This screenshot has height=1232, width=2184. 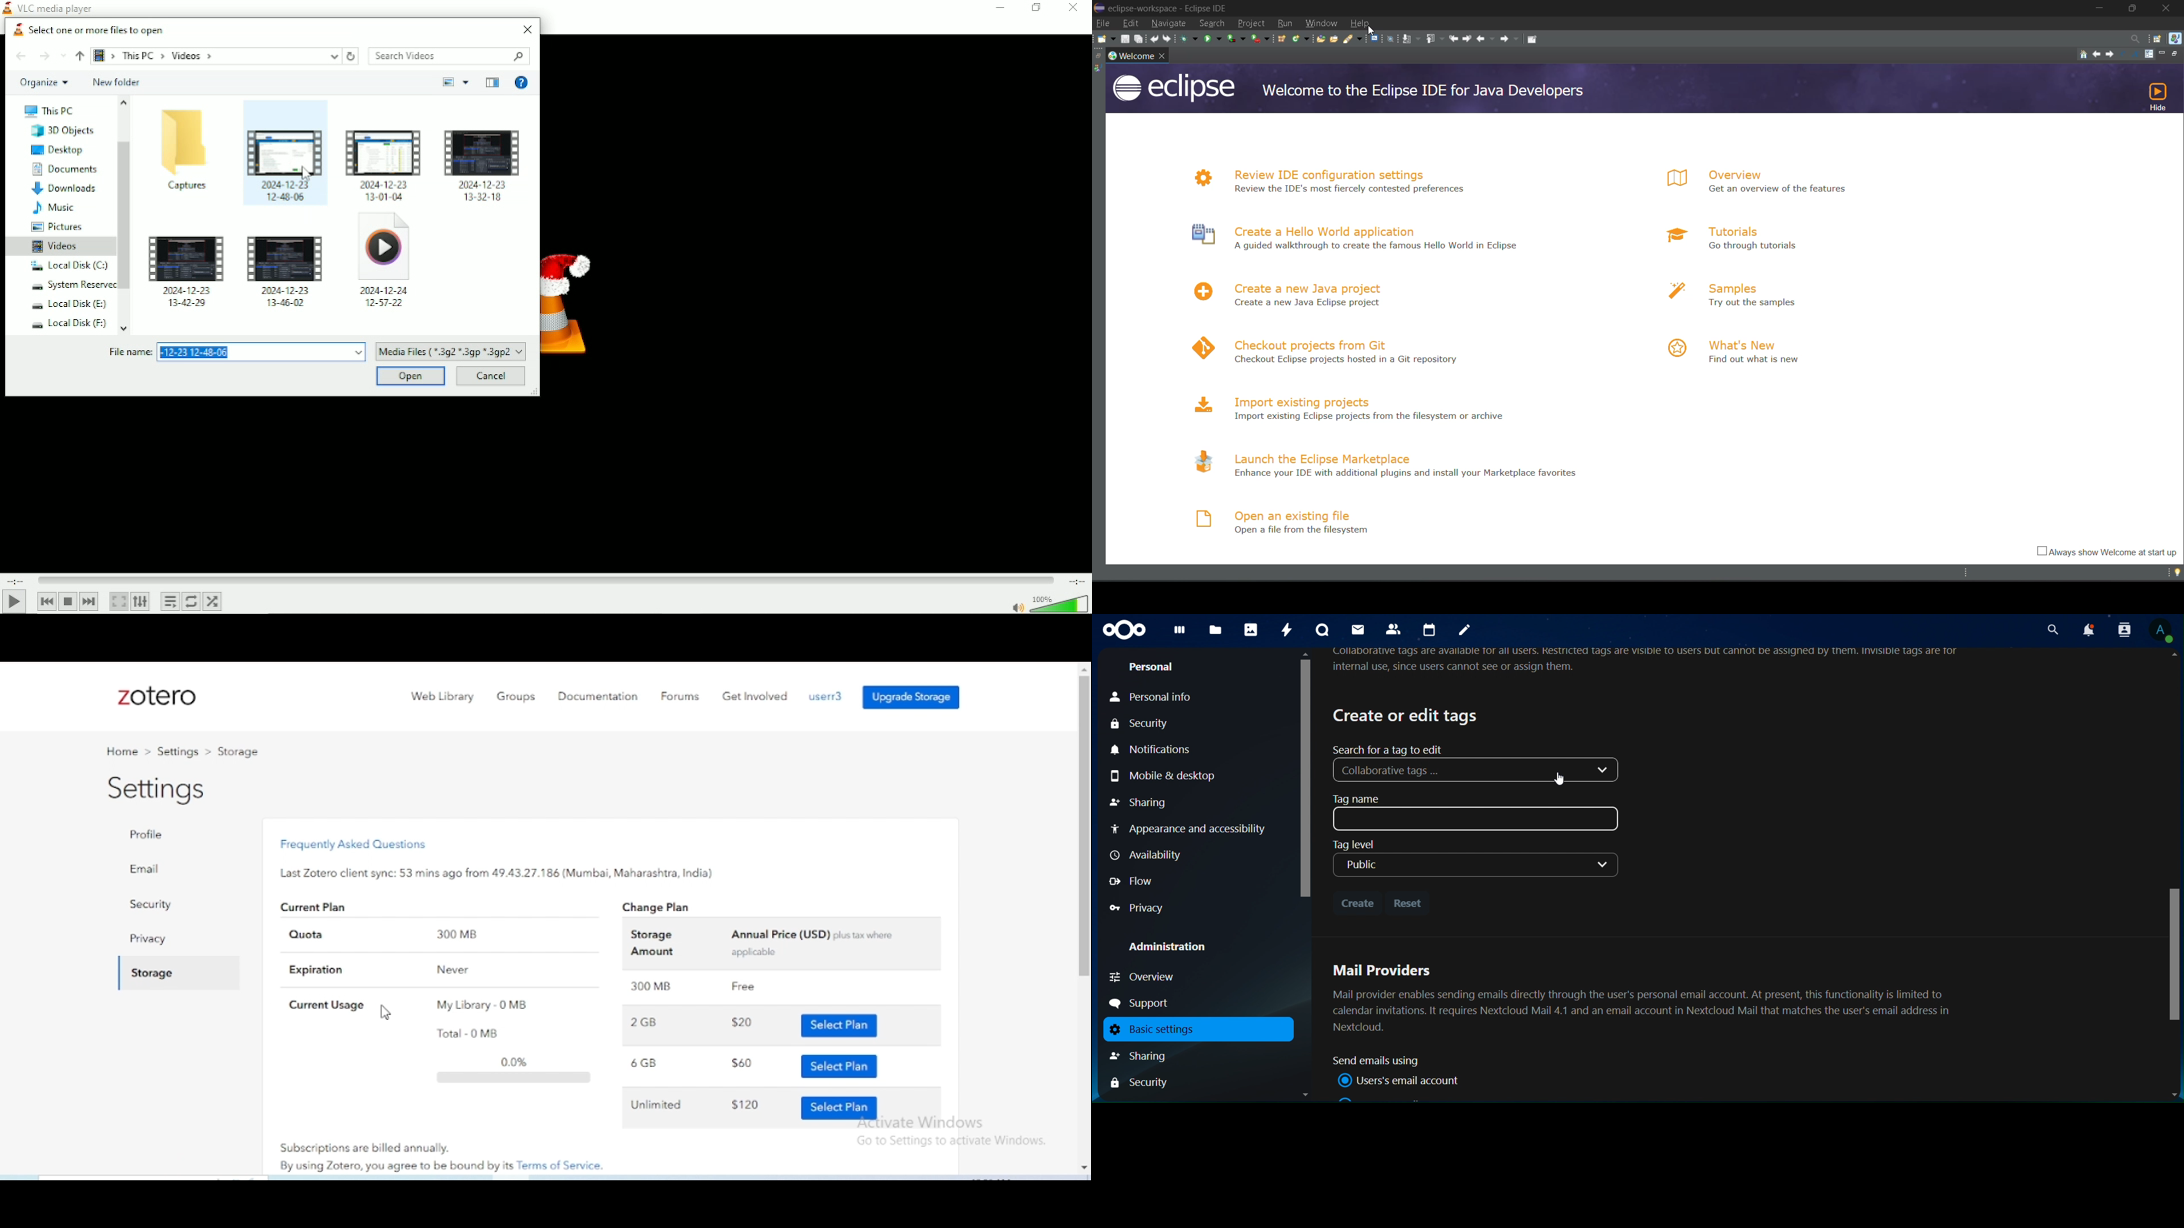 I want to click on search for a tag to edit, so click(x=1390, y=749).